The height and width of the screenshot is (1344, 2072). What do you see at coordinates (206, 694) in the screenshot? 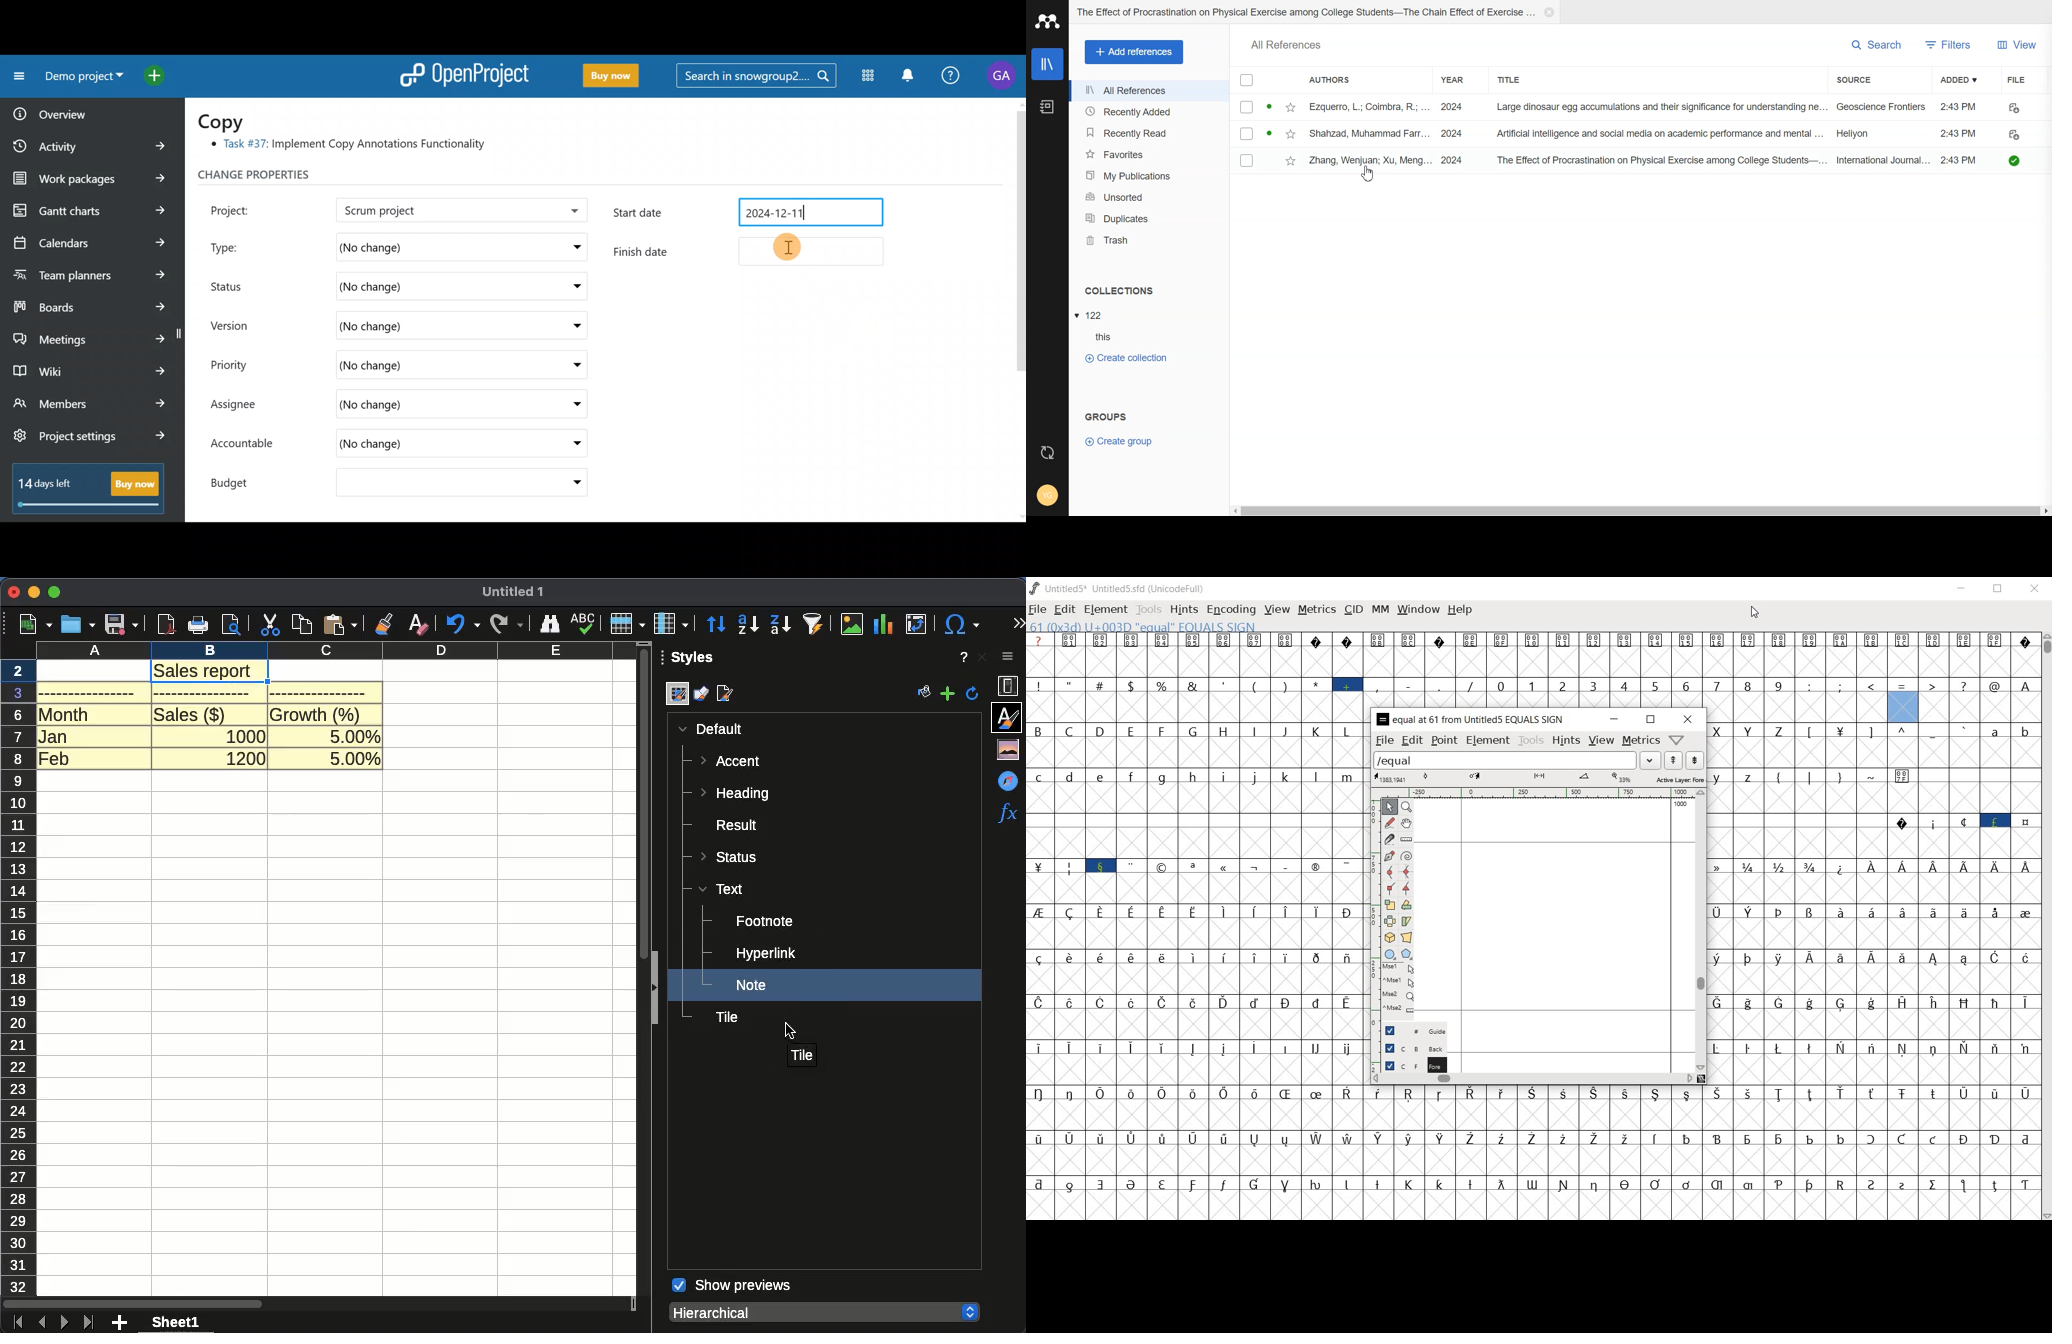
I see `blank` at bounding box center [206, 694].